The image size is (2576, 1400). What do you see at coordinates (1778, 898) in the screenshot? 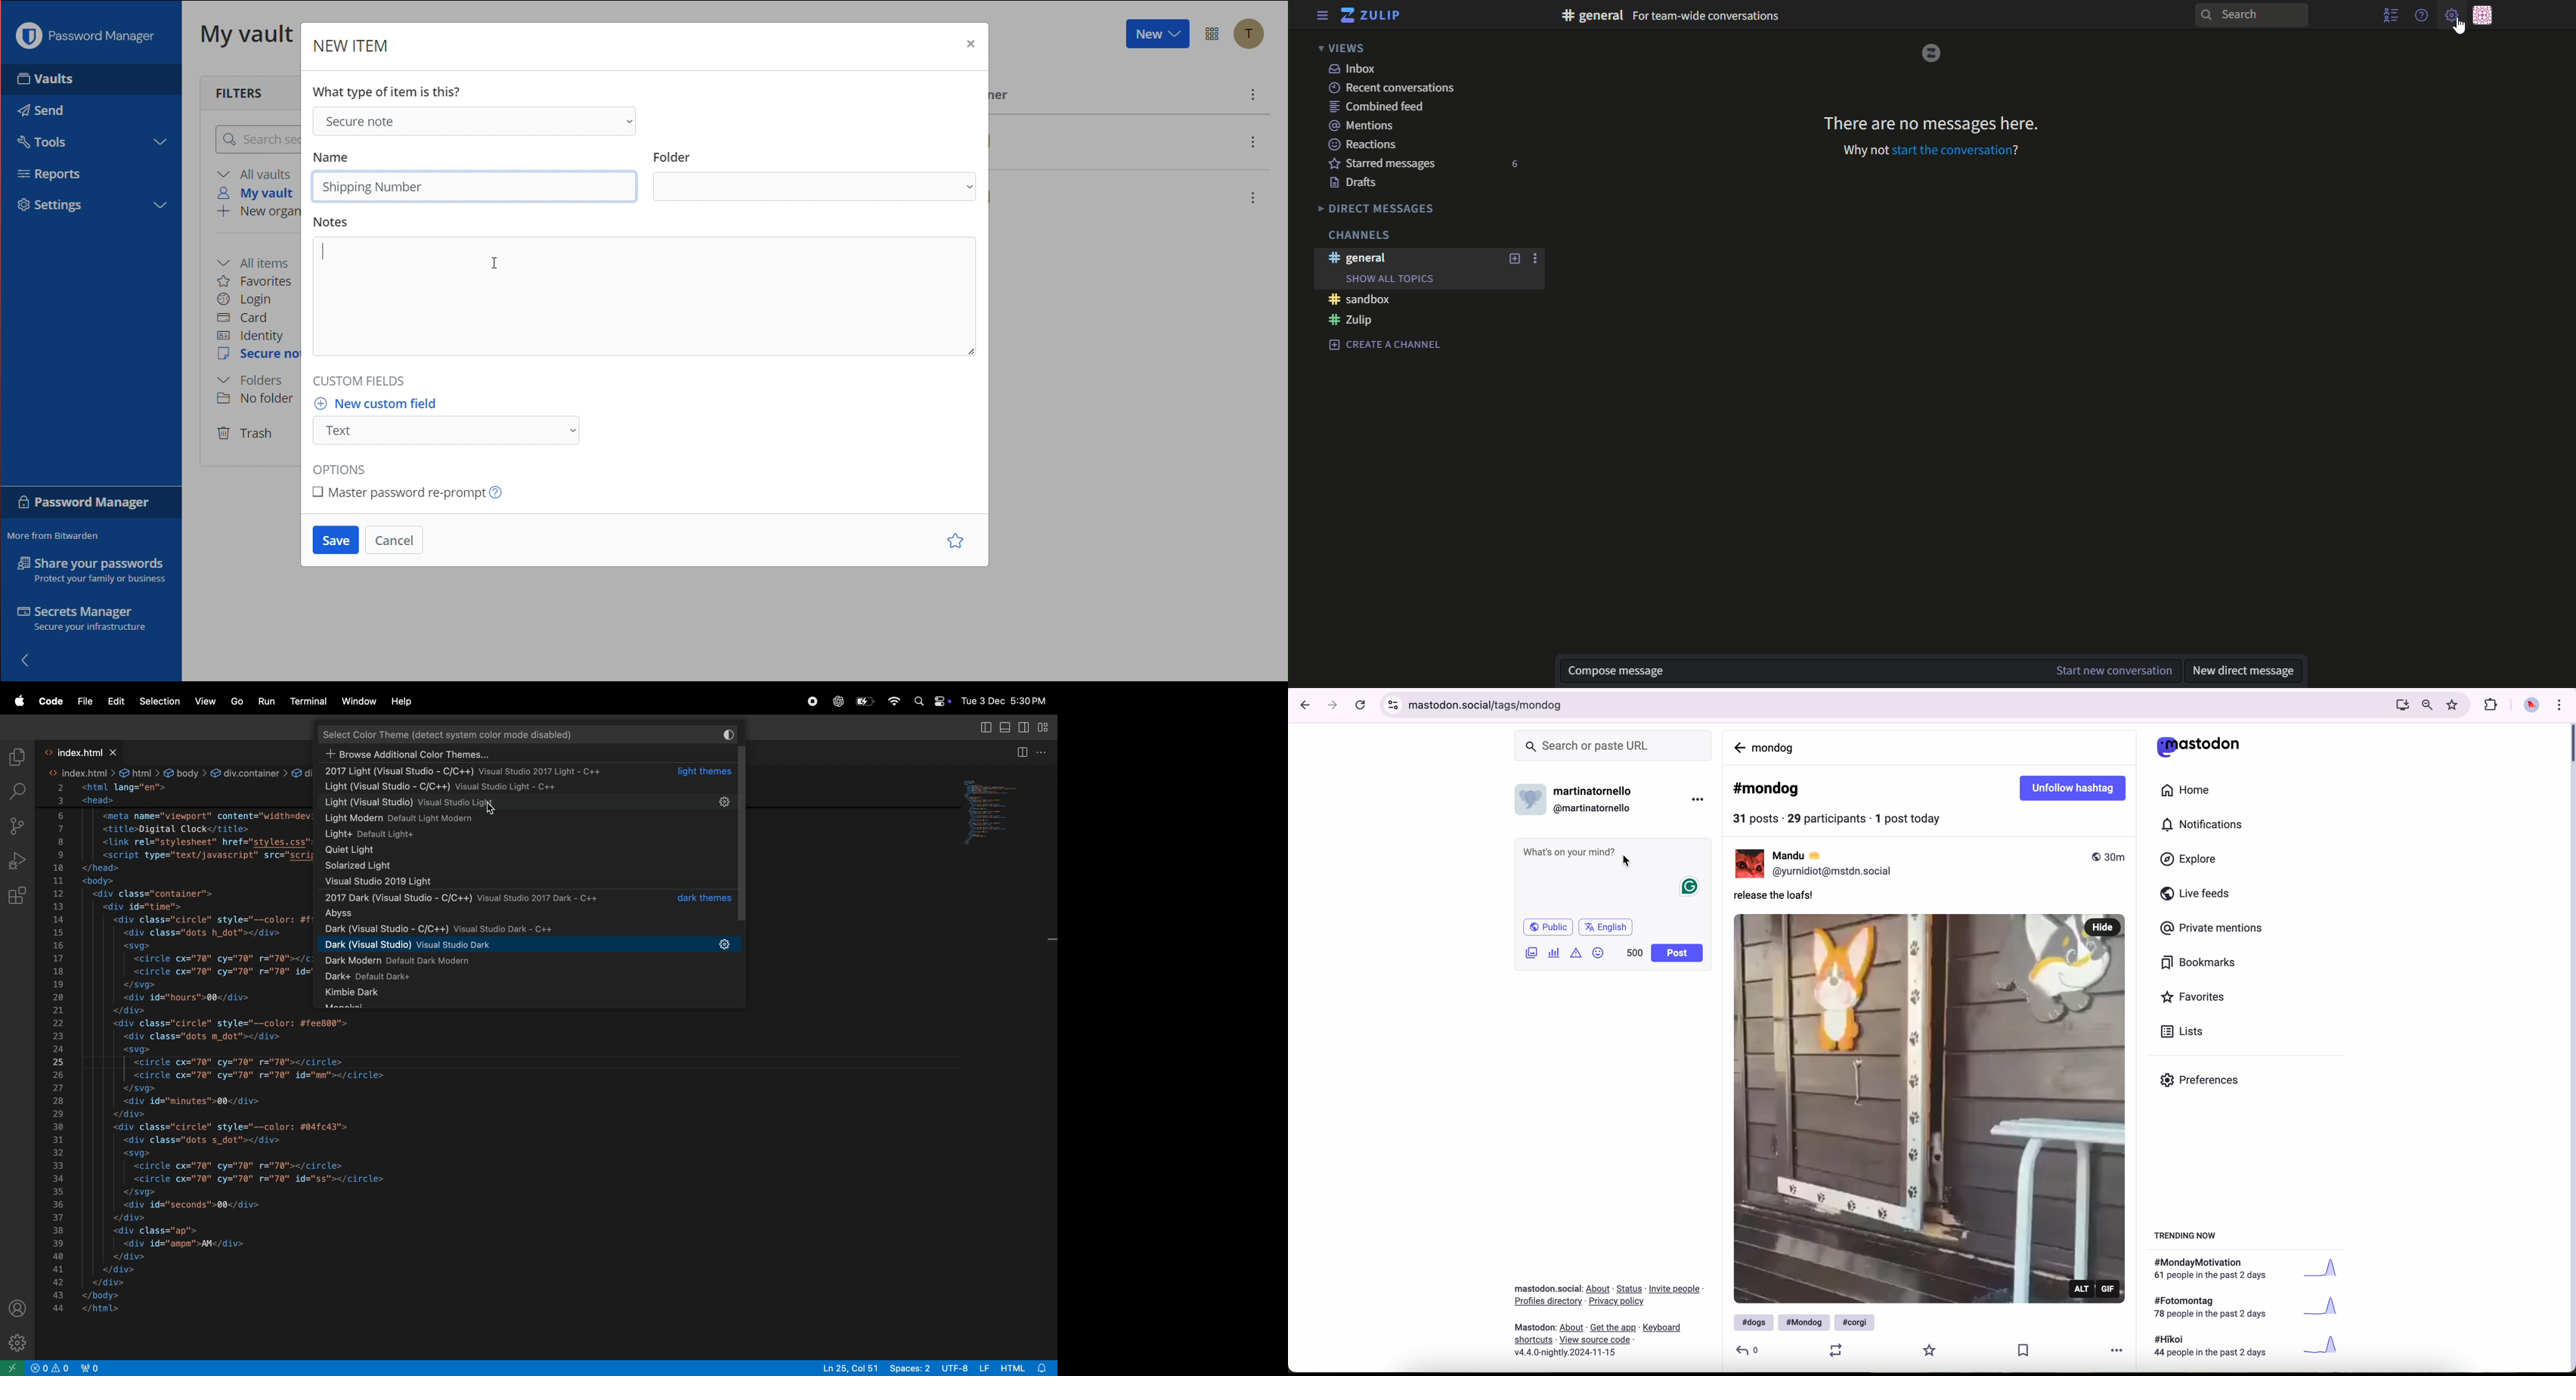
I see `release the loafs!` at bounding box center [1778, 898].